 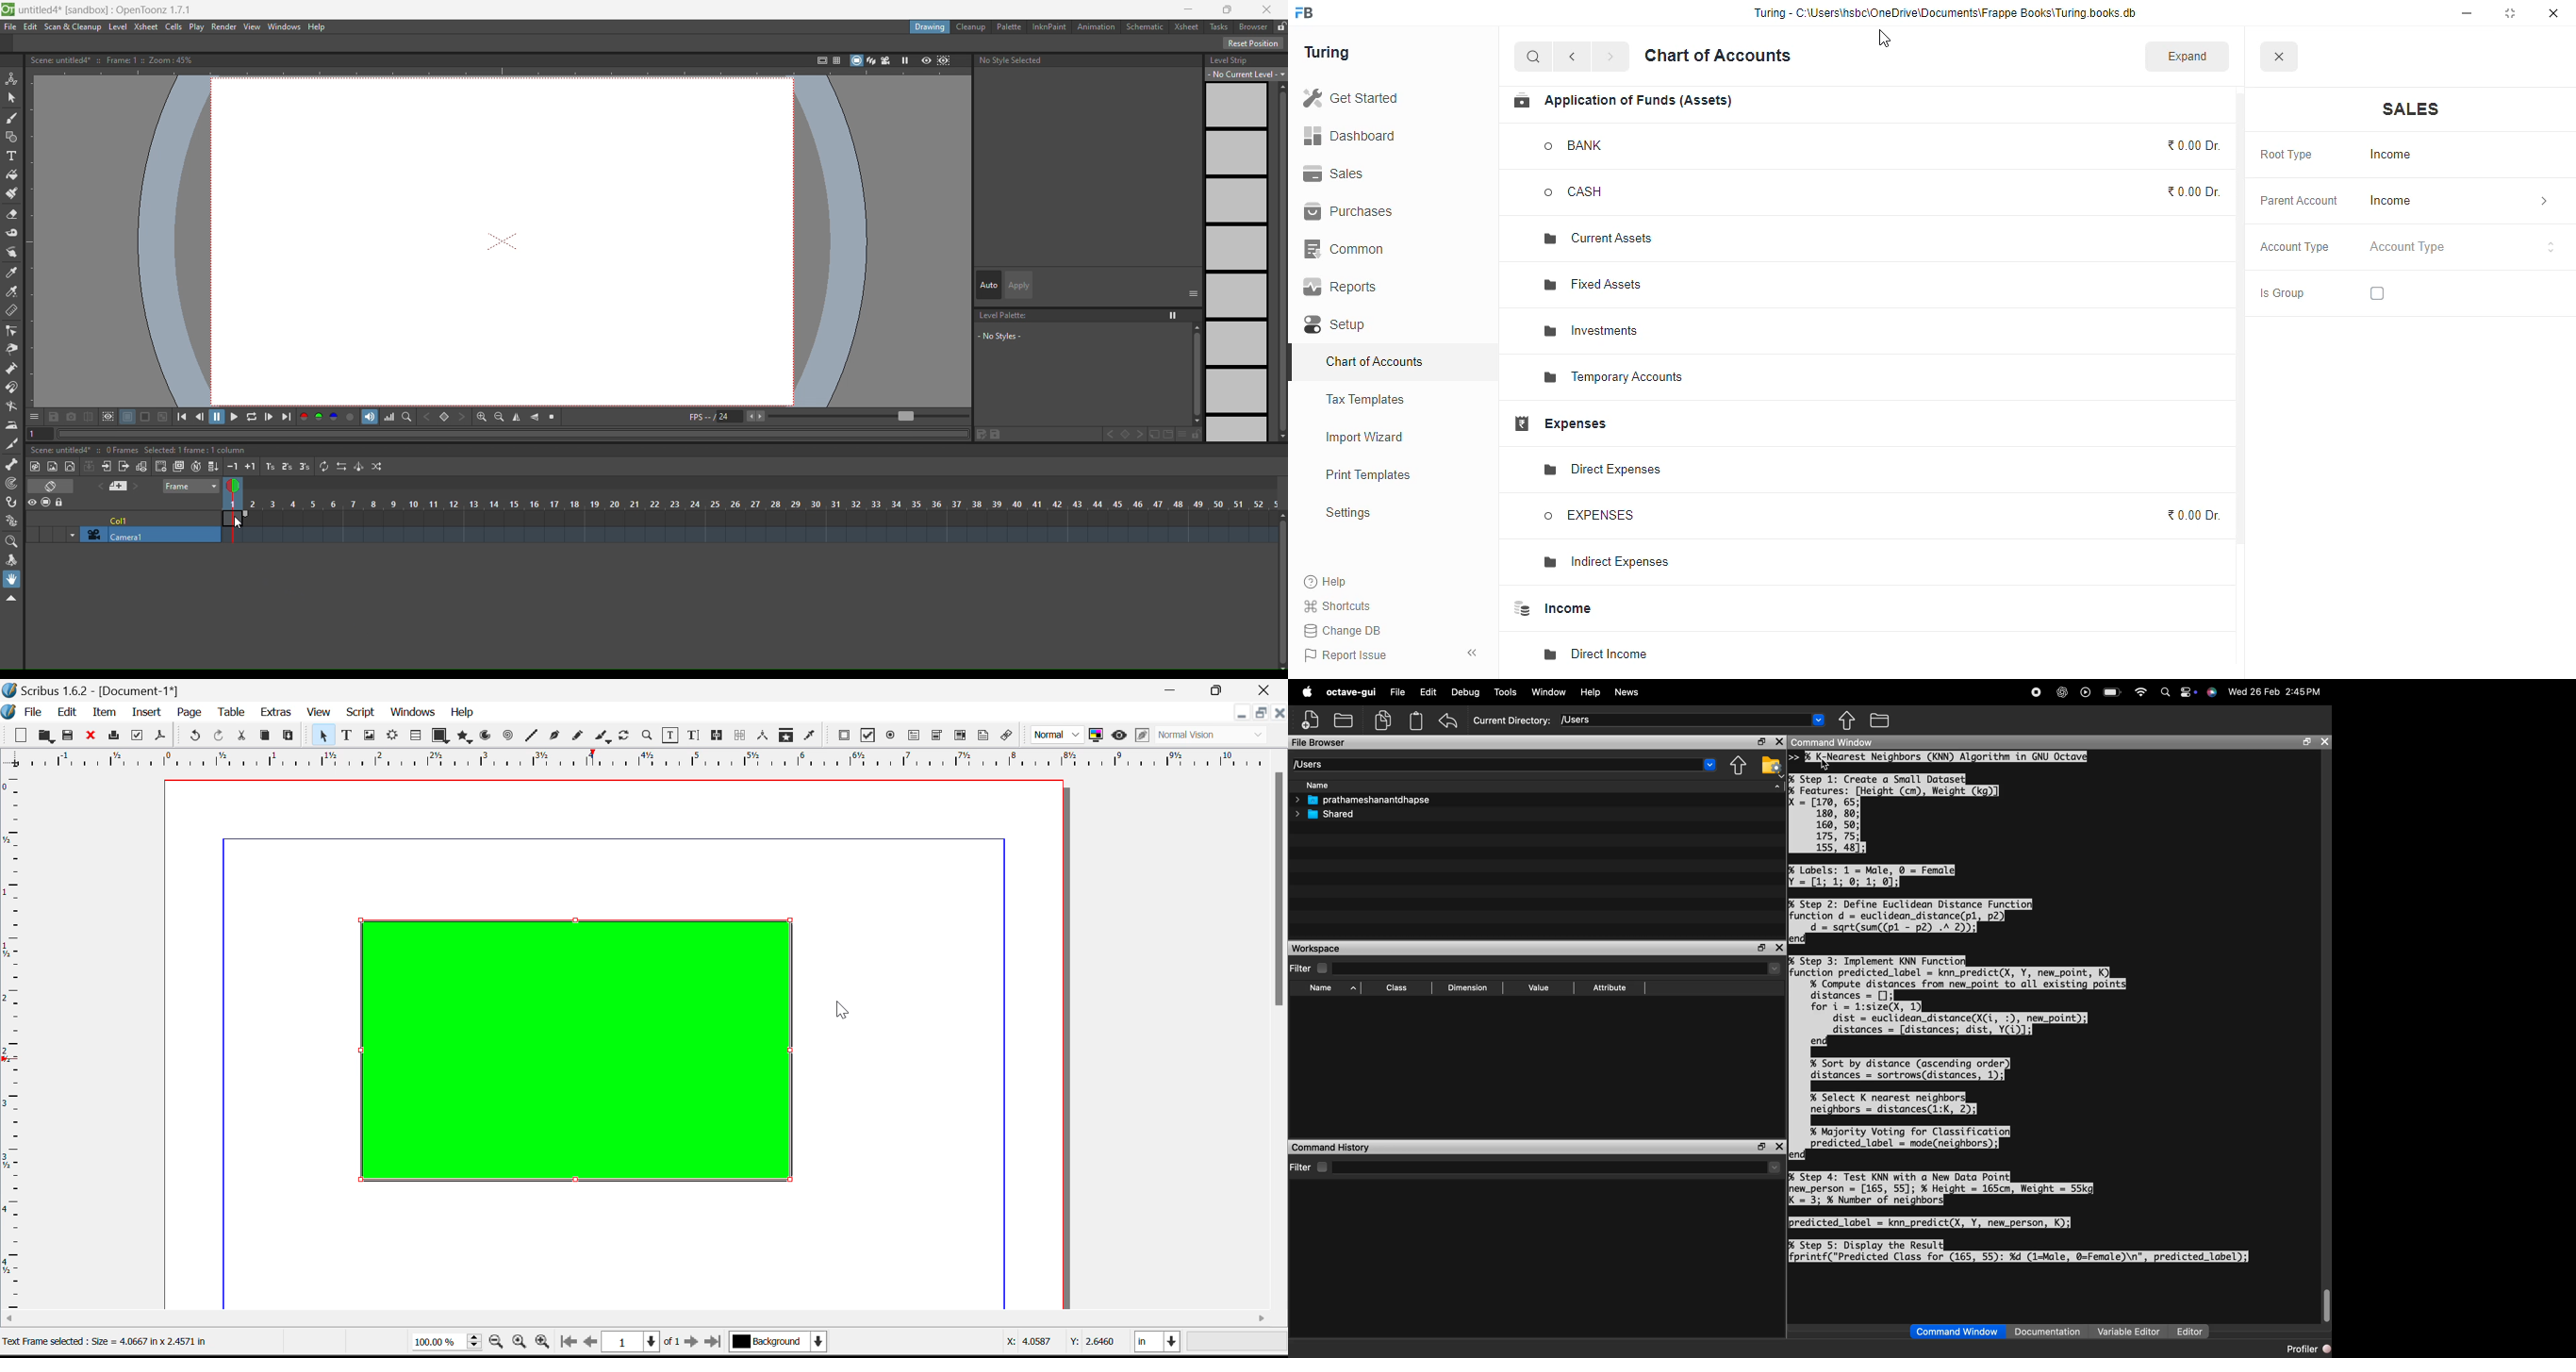 I want to click on setup, so click(x=1337, y=324).